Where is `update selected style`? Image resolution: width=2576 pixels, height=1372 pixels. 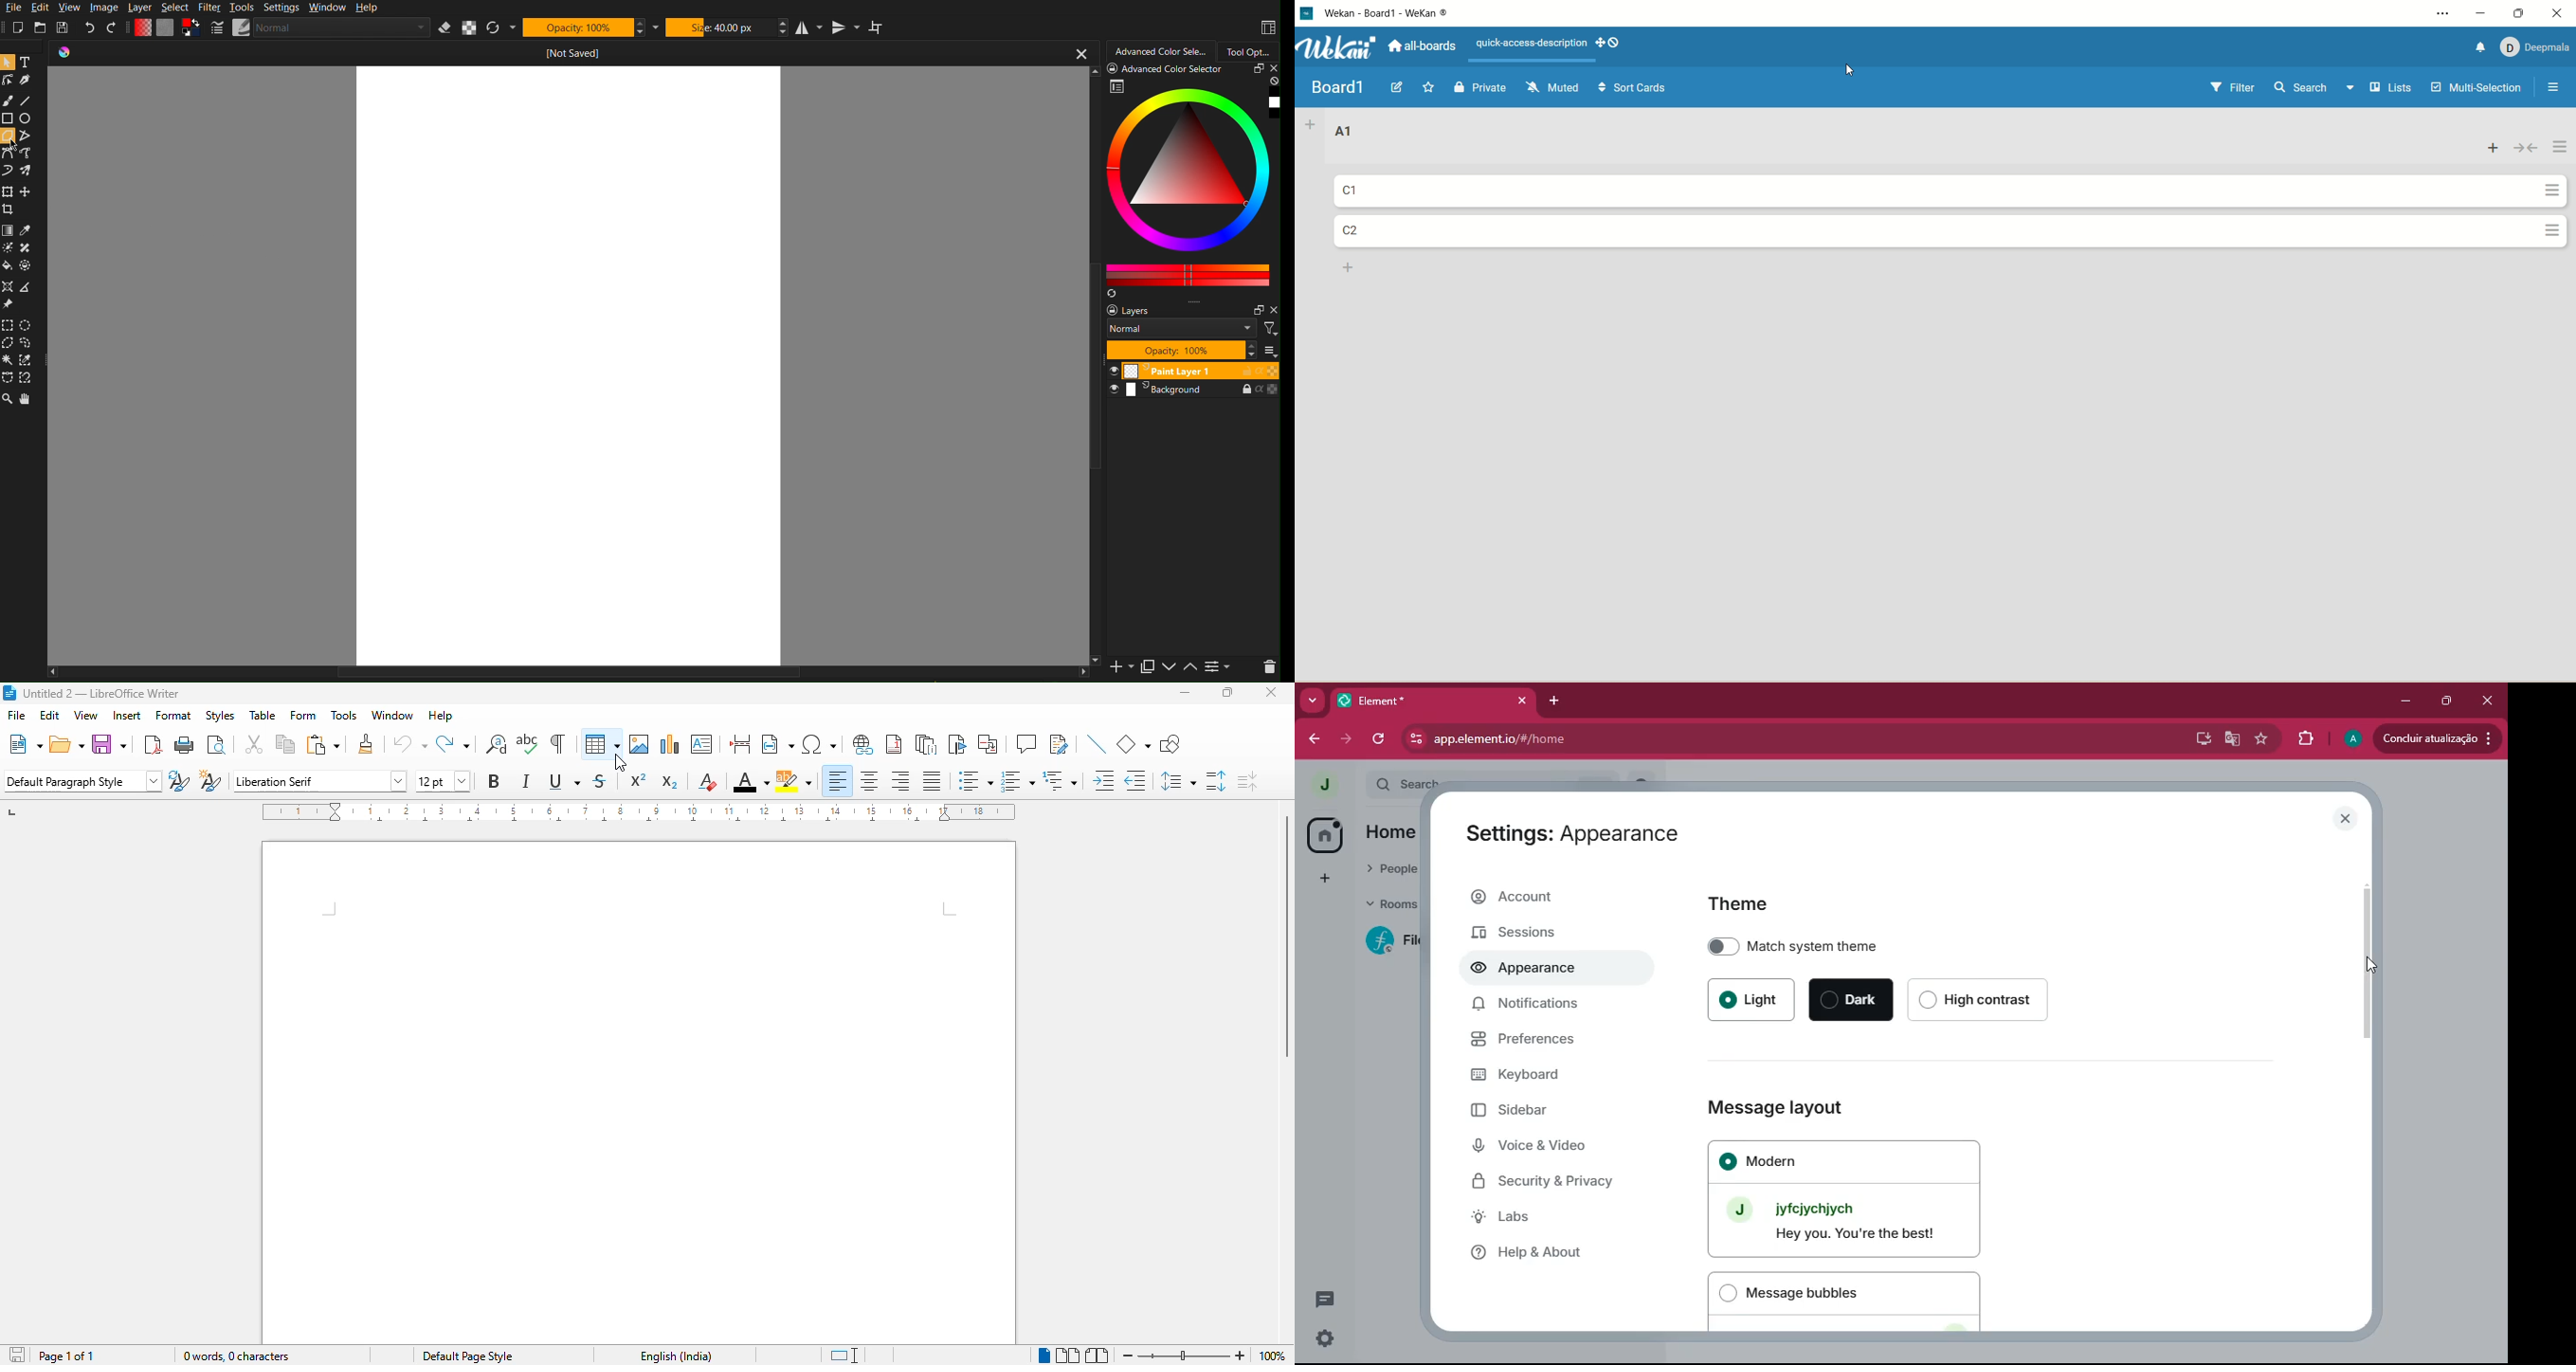 update selected style is located at coordinates (179, 780).